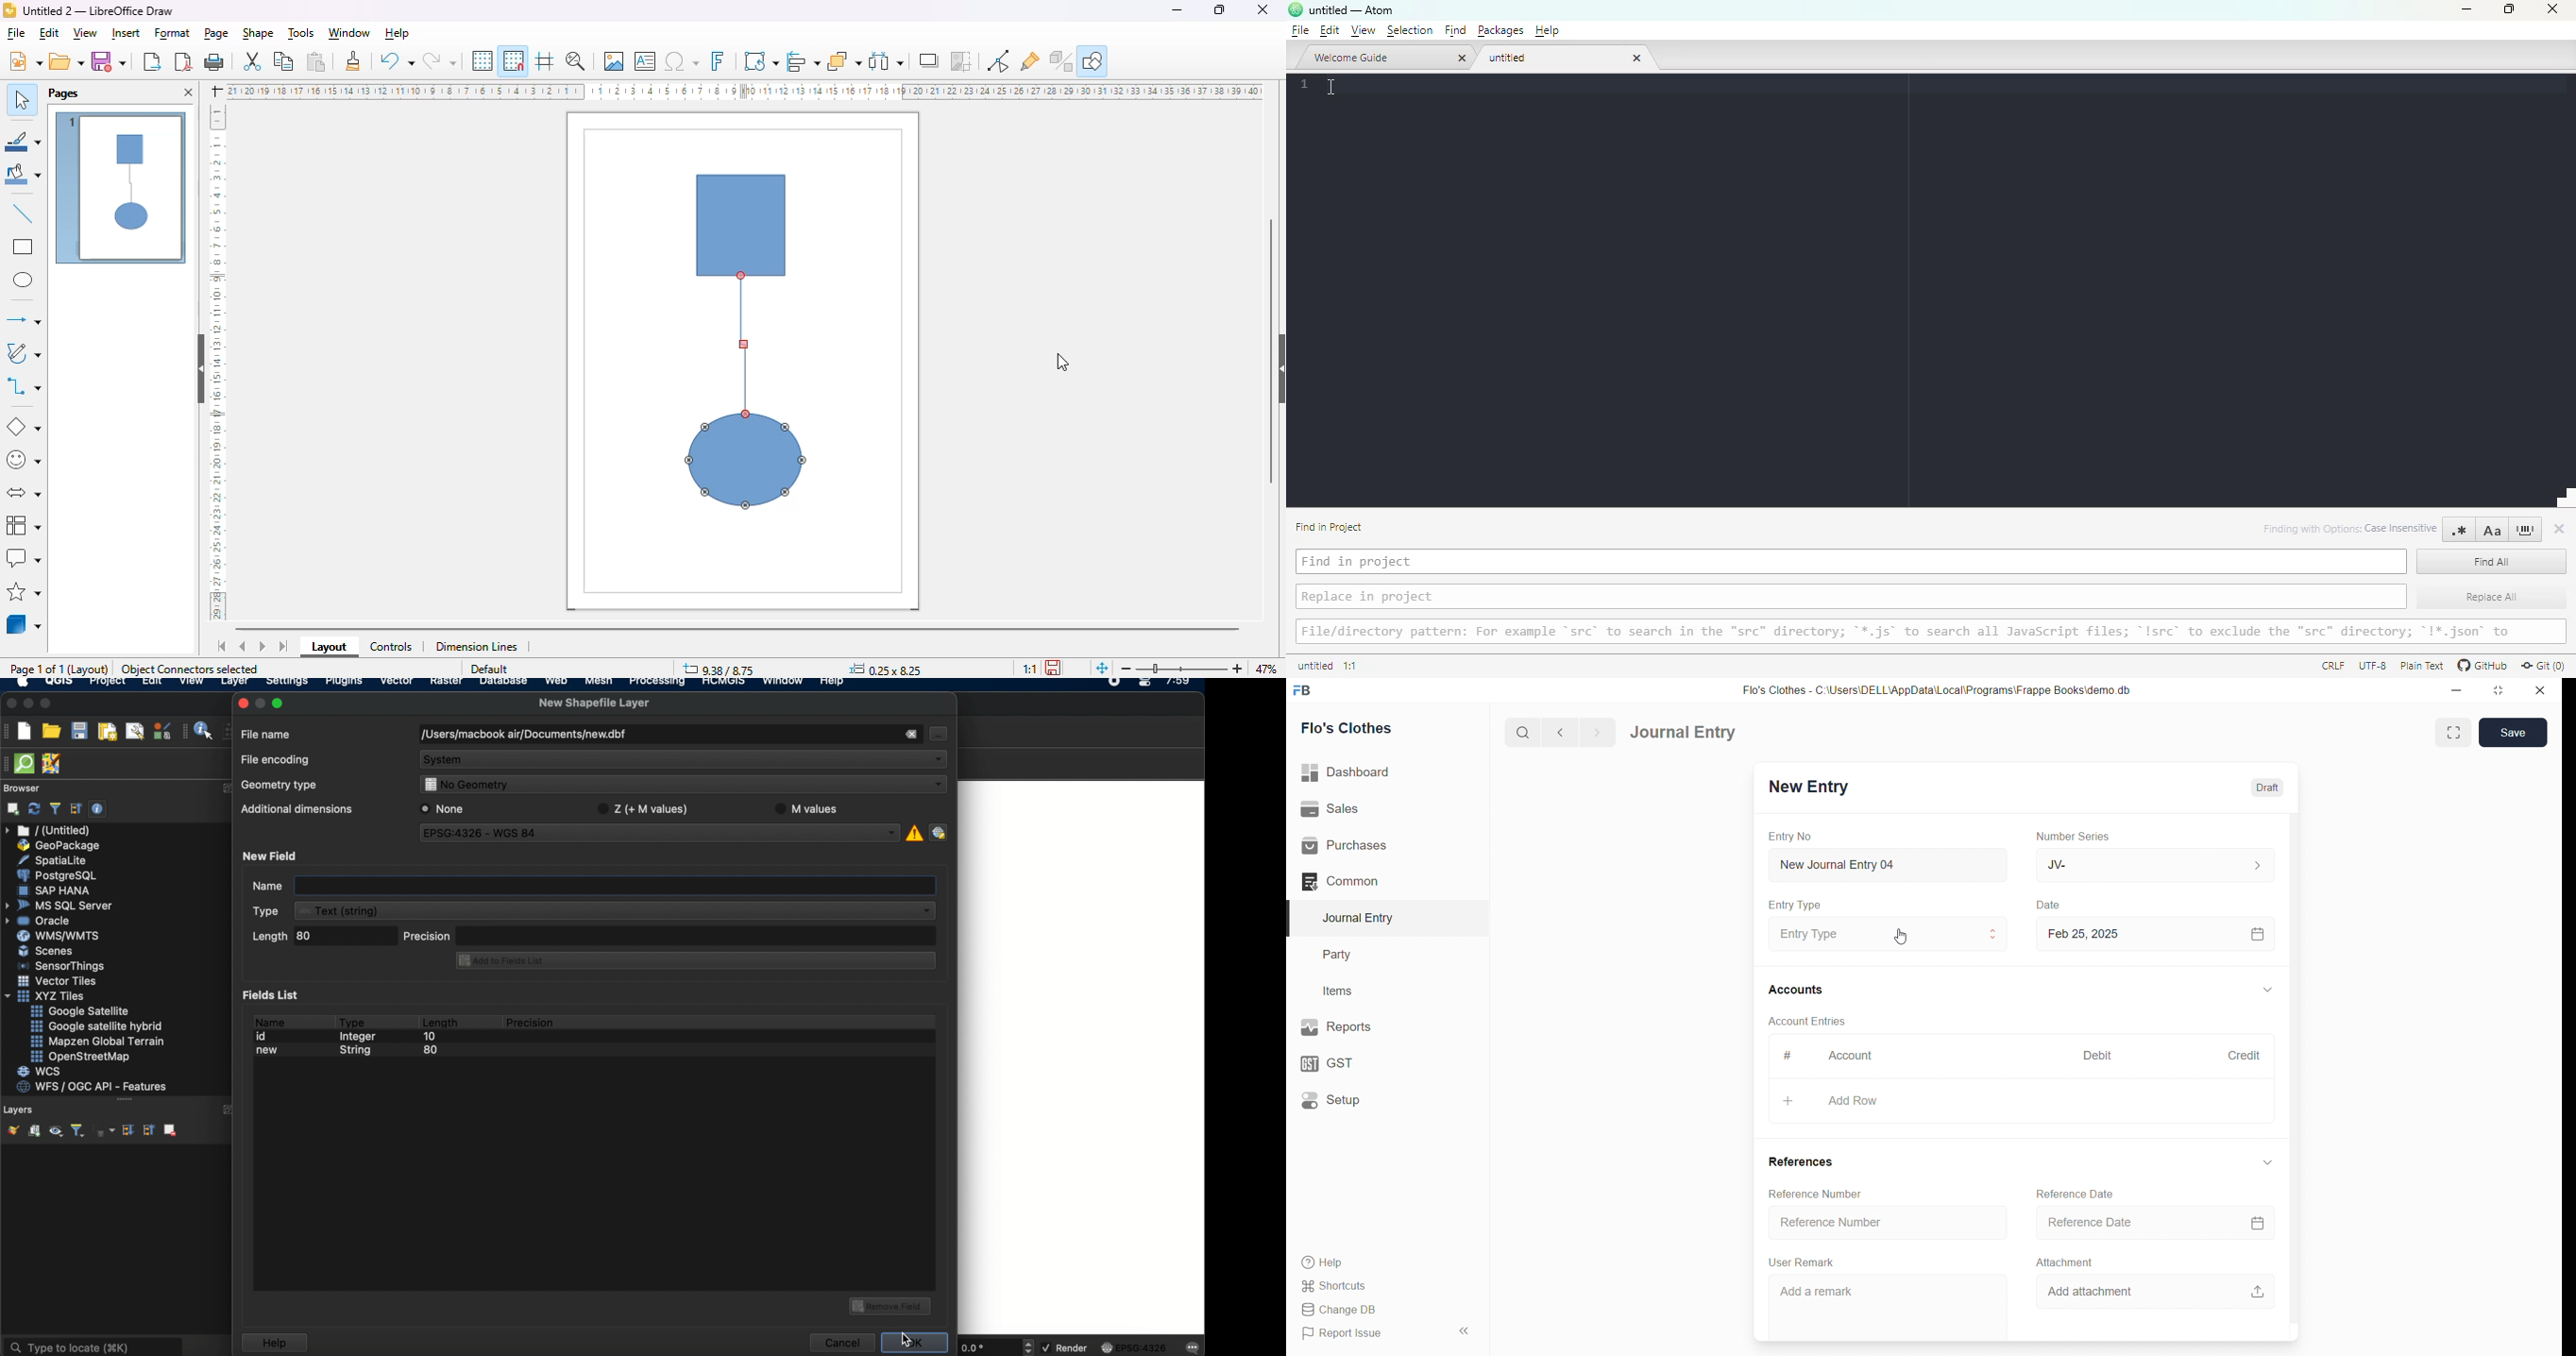  Describe the element at coordinates (1378, 992) in the screenshot. I see `Items` at that location.